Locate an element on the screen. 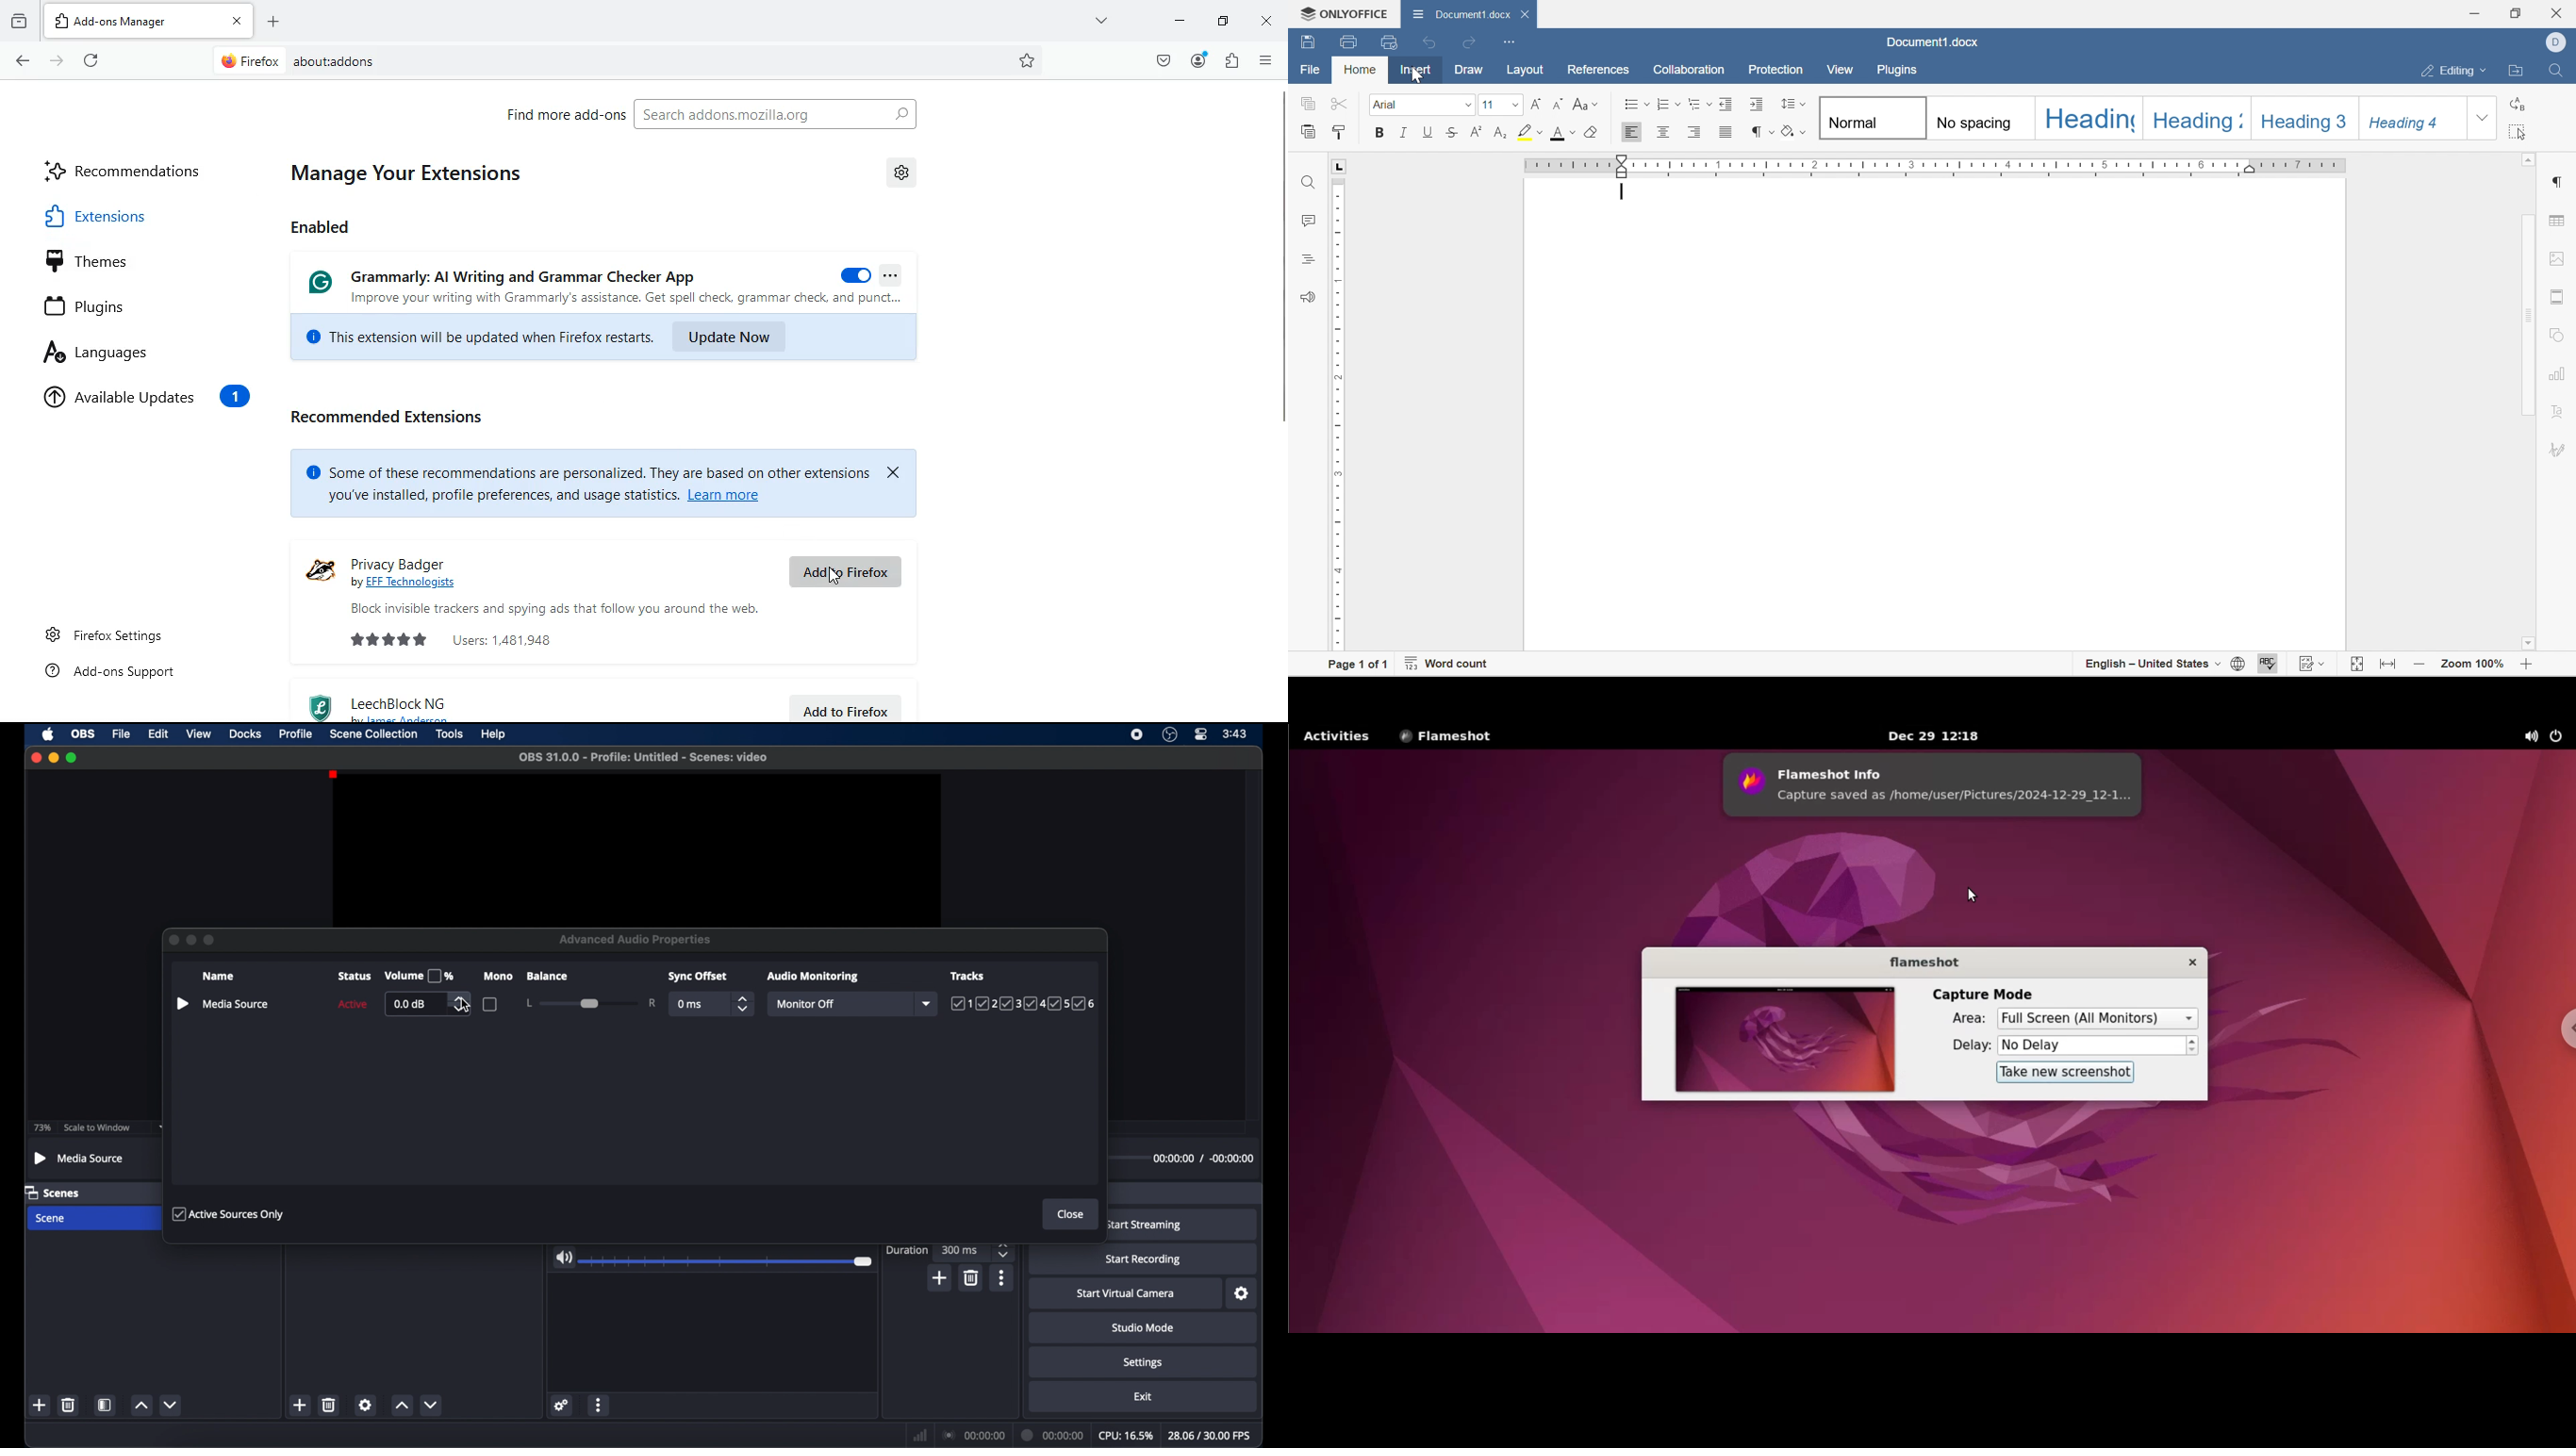  Shape settings is located at coordinates (2558, 335).